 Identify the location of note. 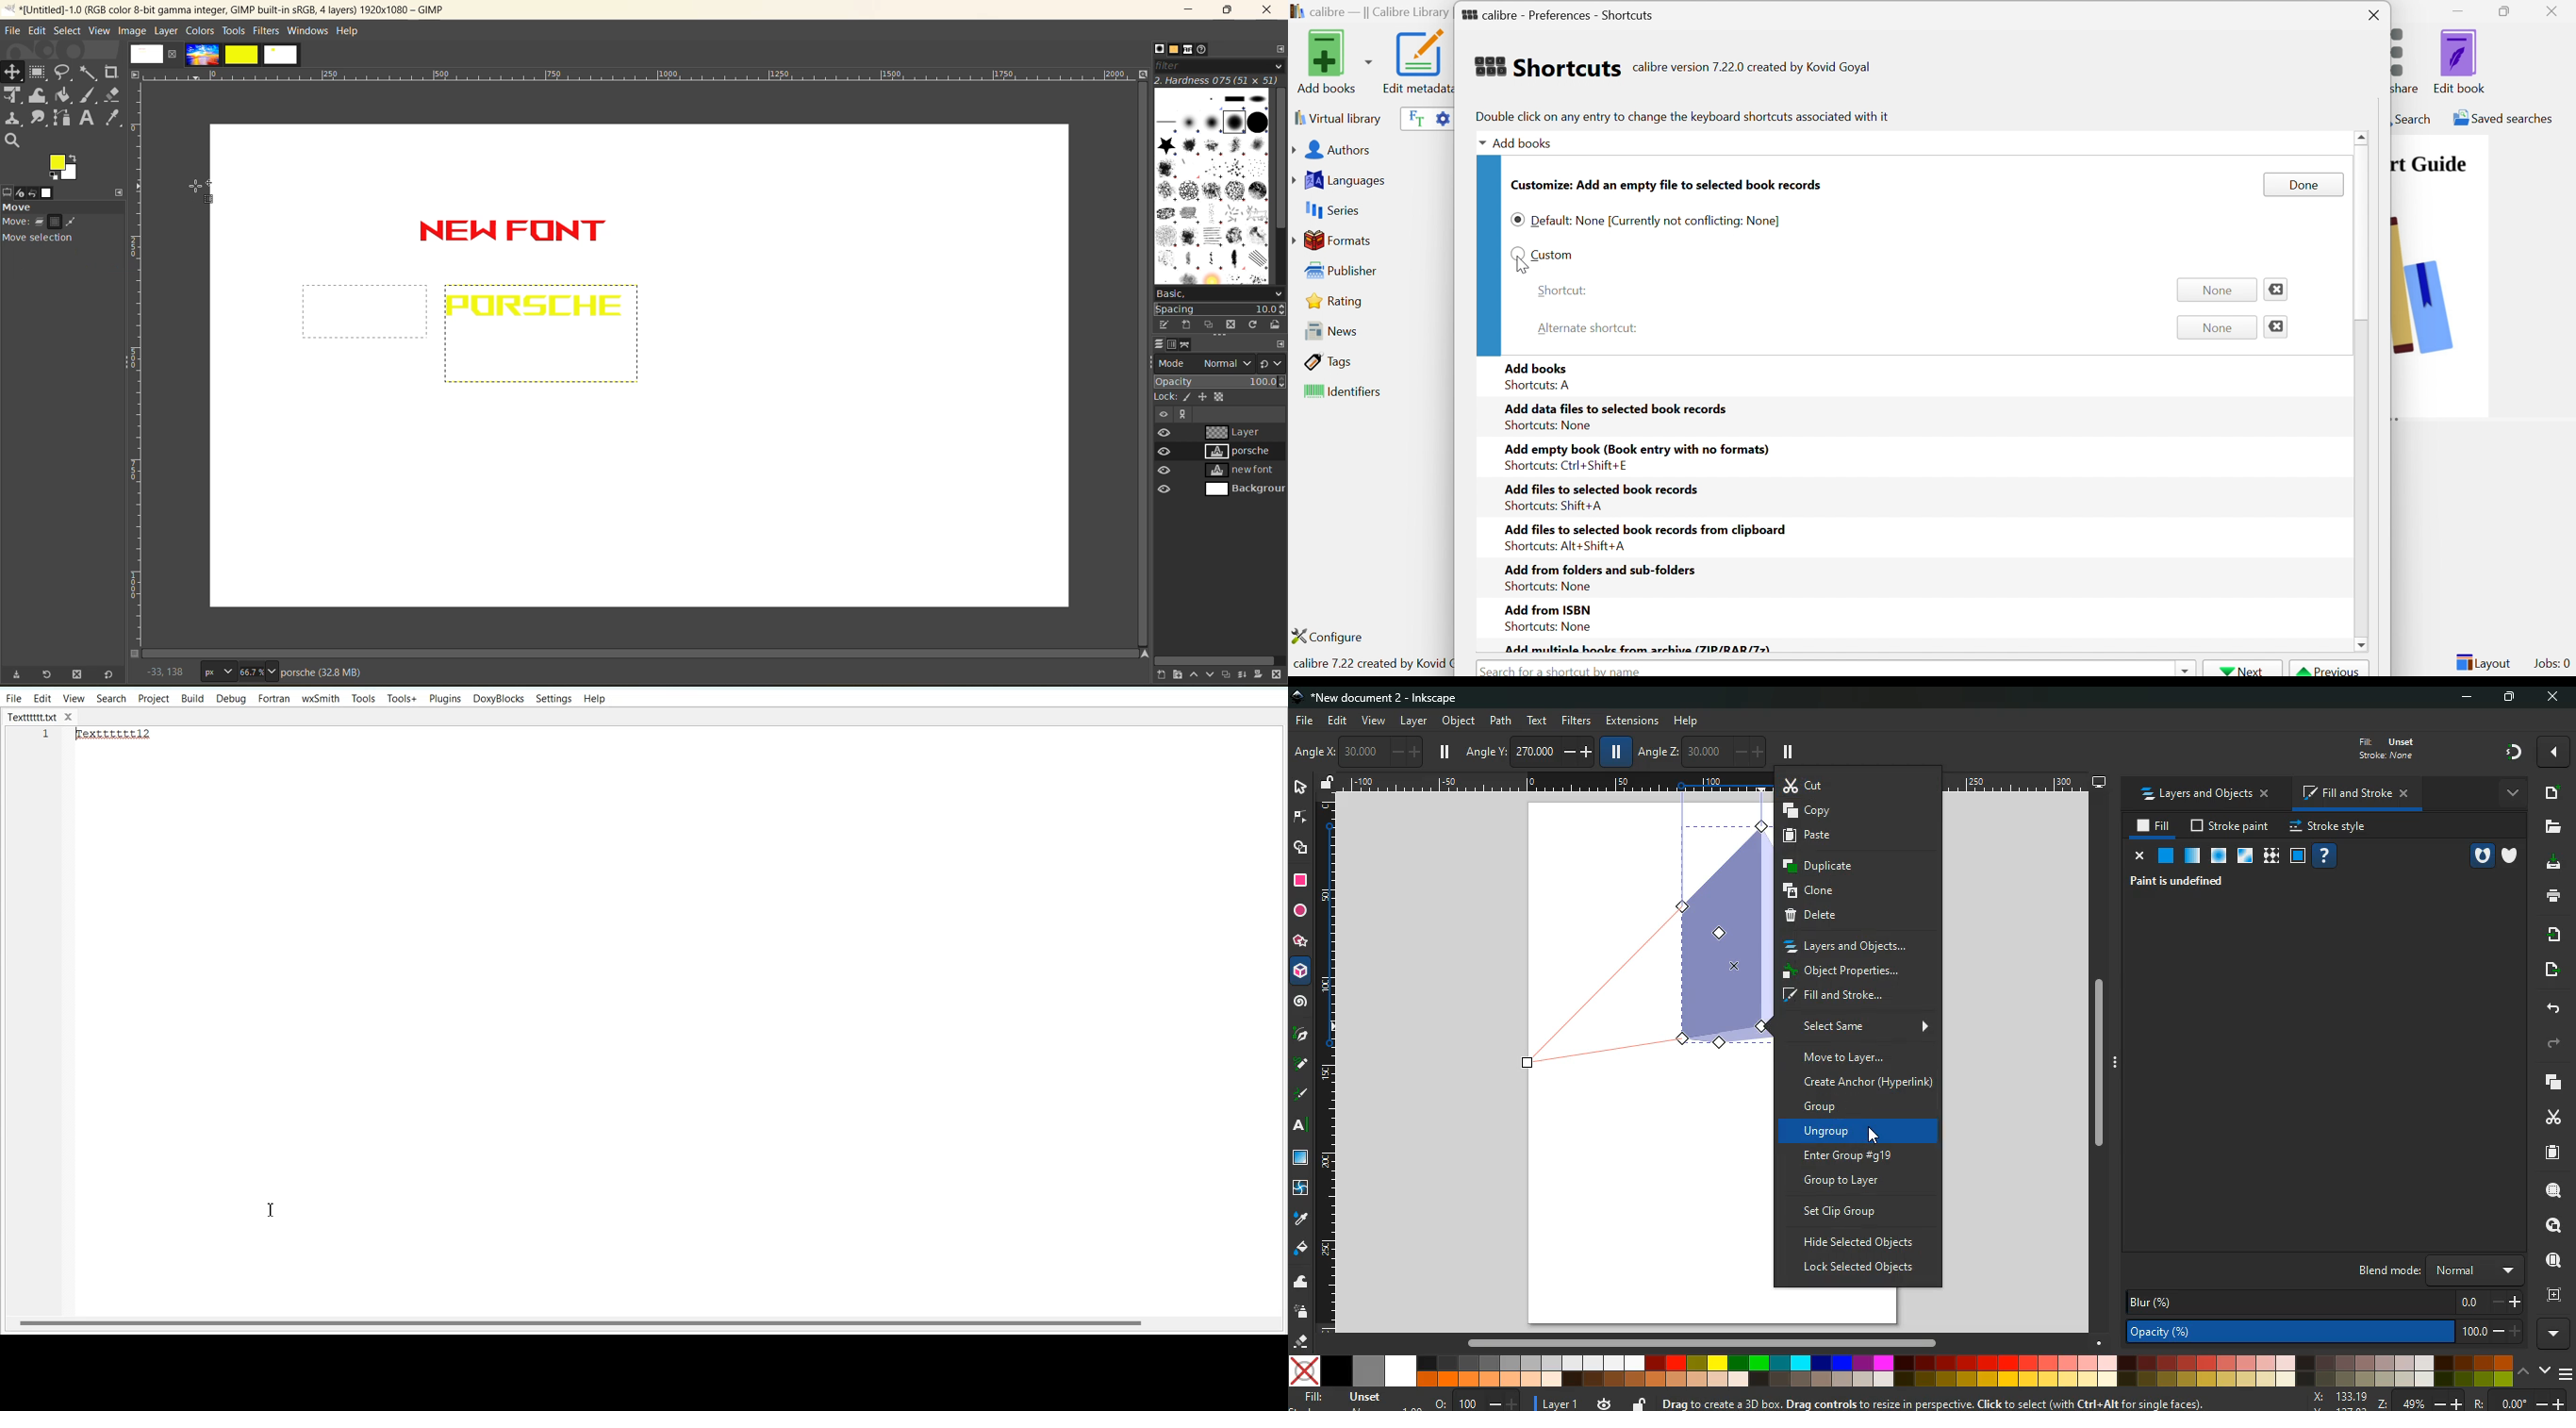
(1303, 1063).